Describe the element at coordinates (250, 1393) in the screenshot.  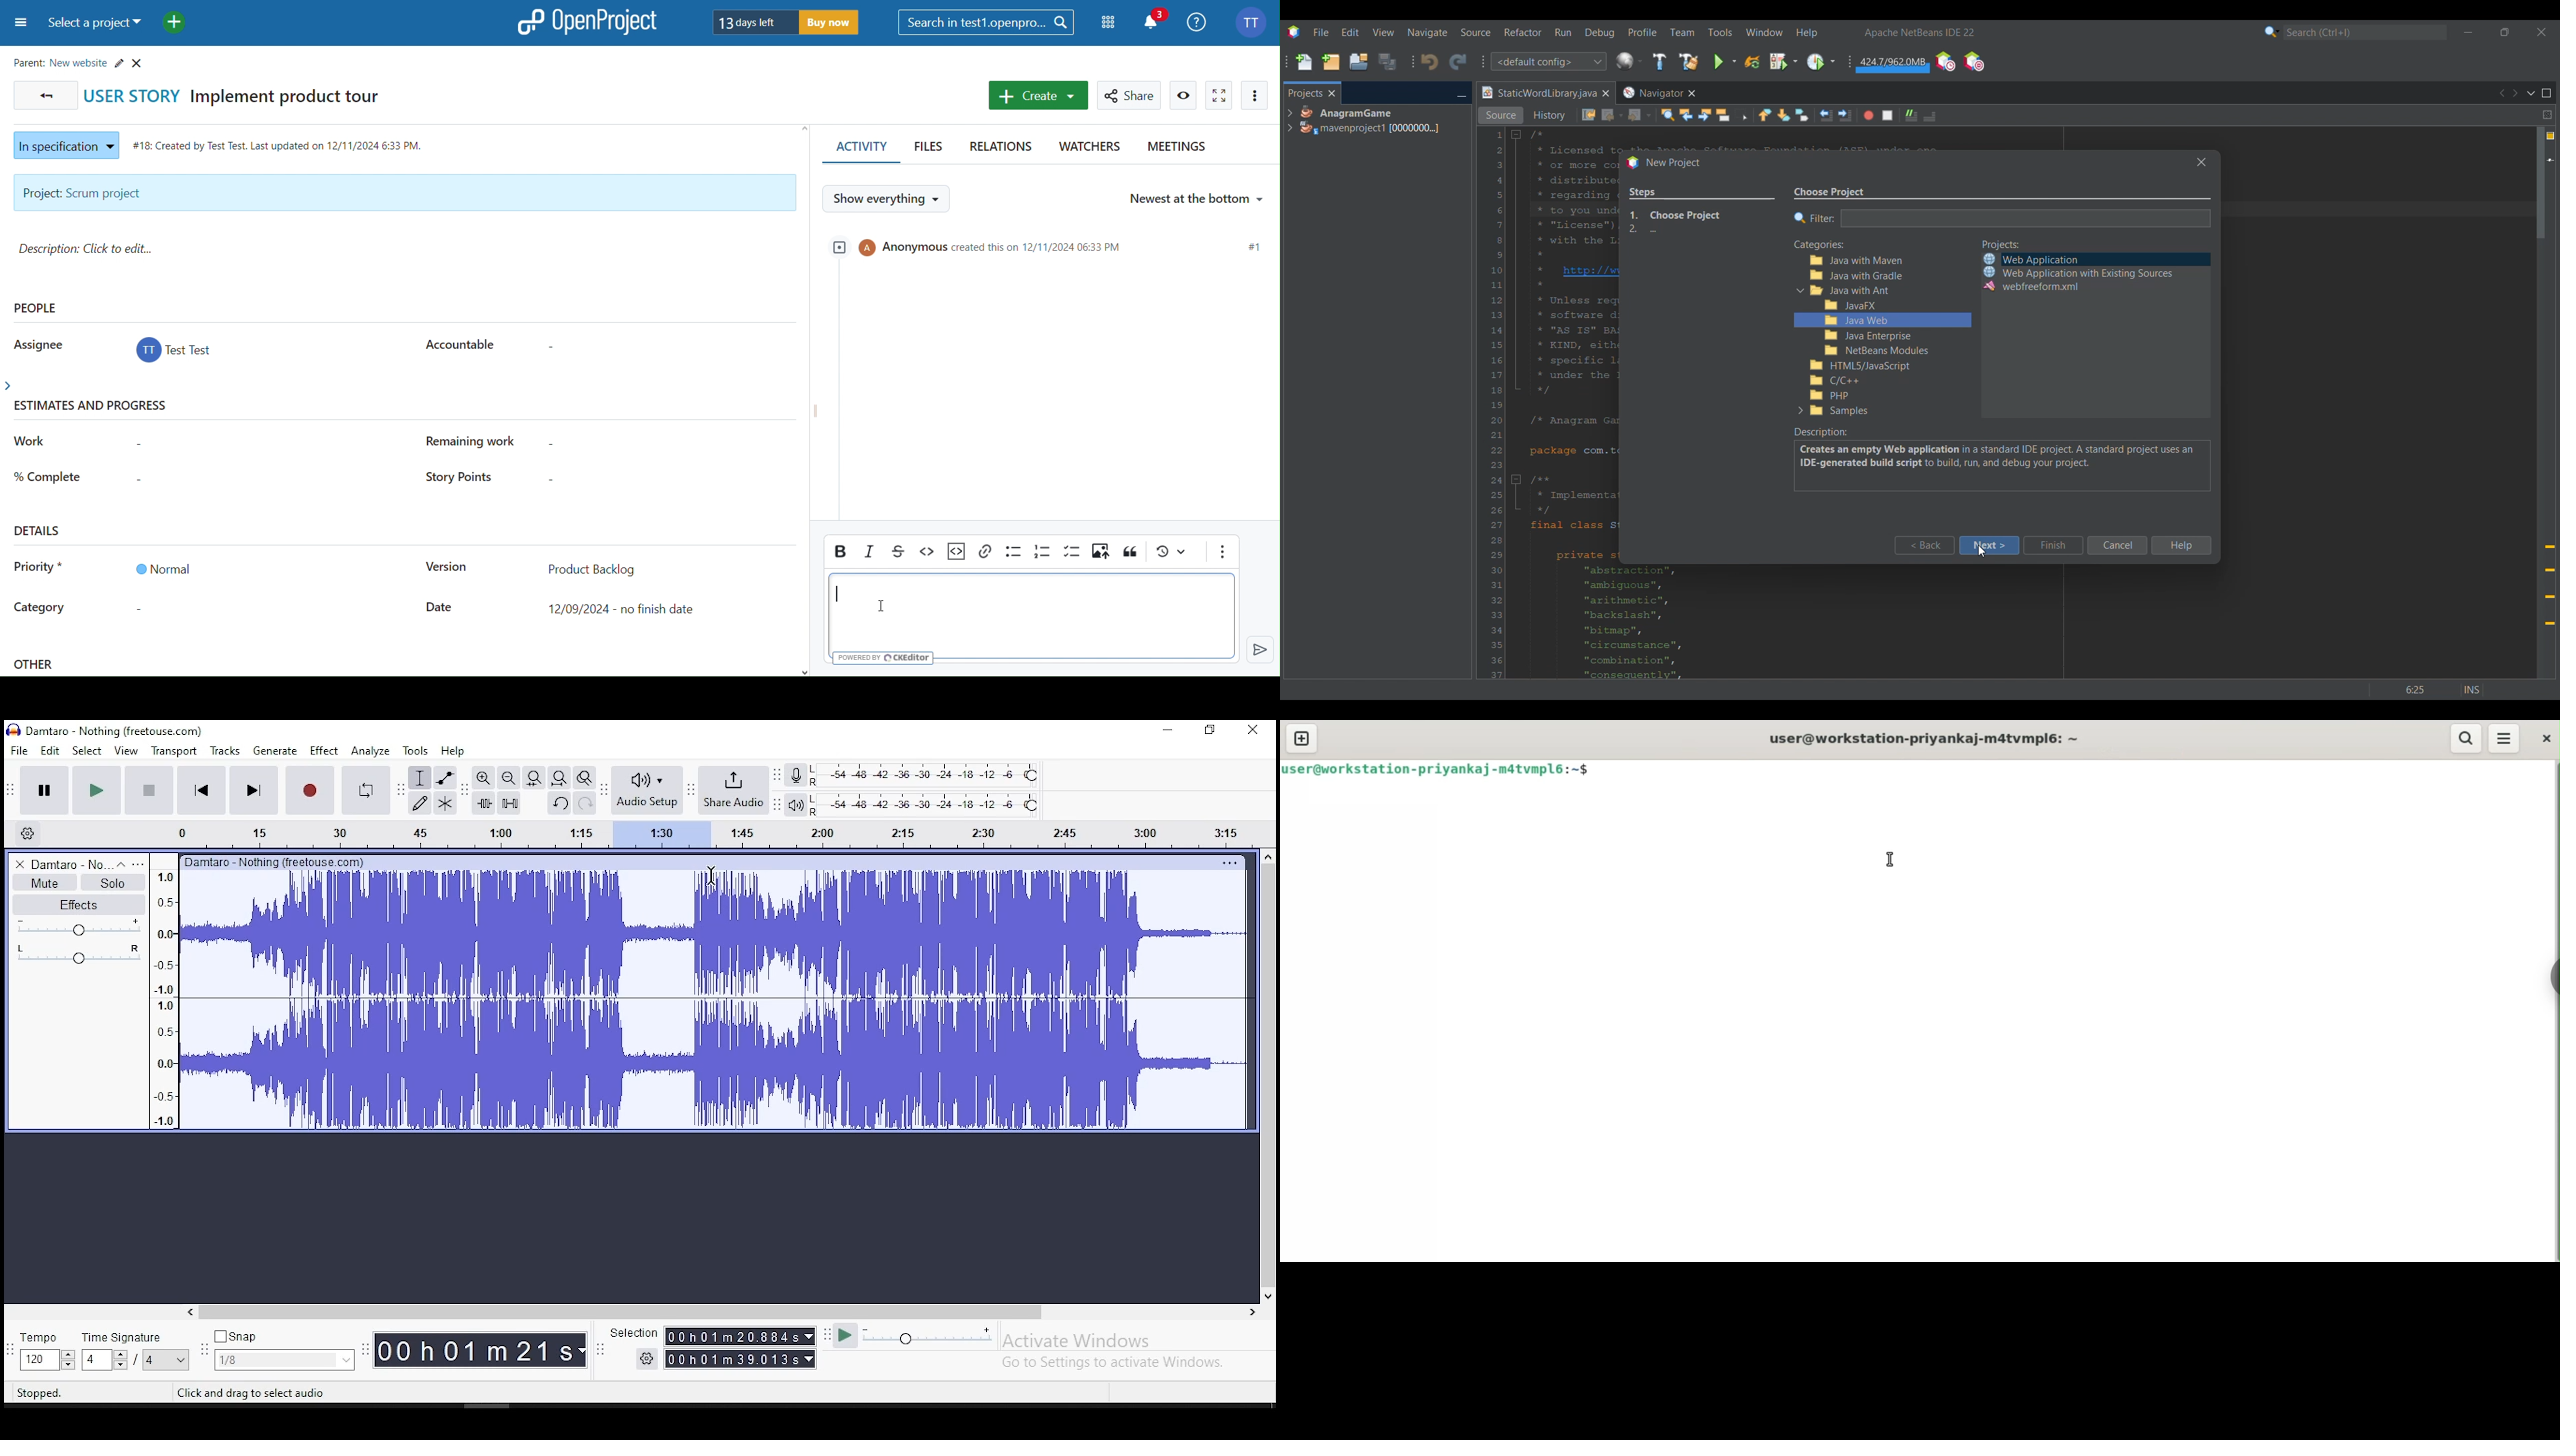
I see `Click and drag to select audio` at that location.